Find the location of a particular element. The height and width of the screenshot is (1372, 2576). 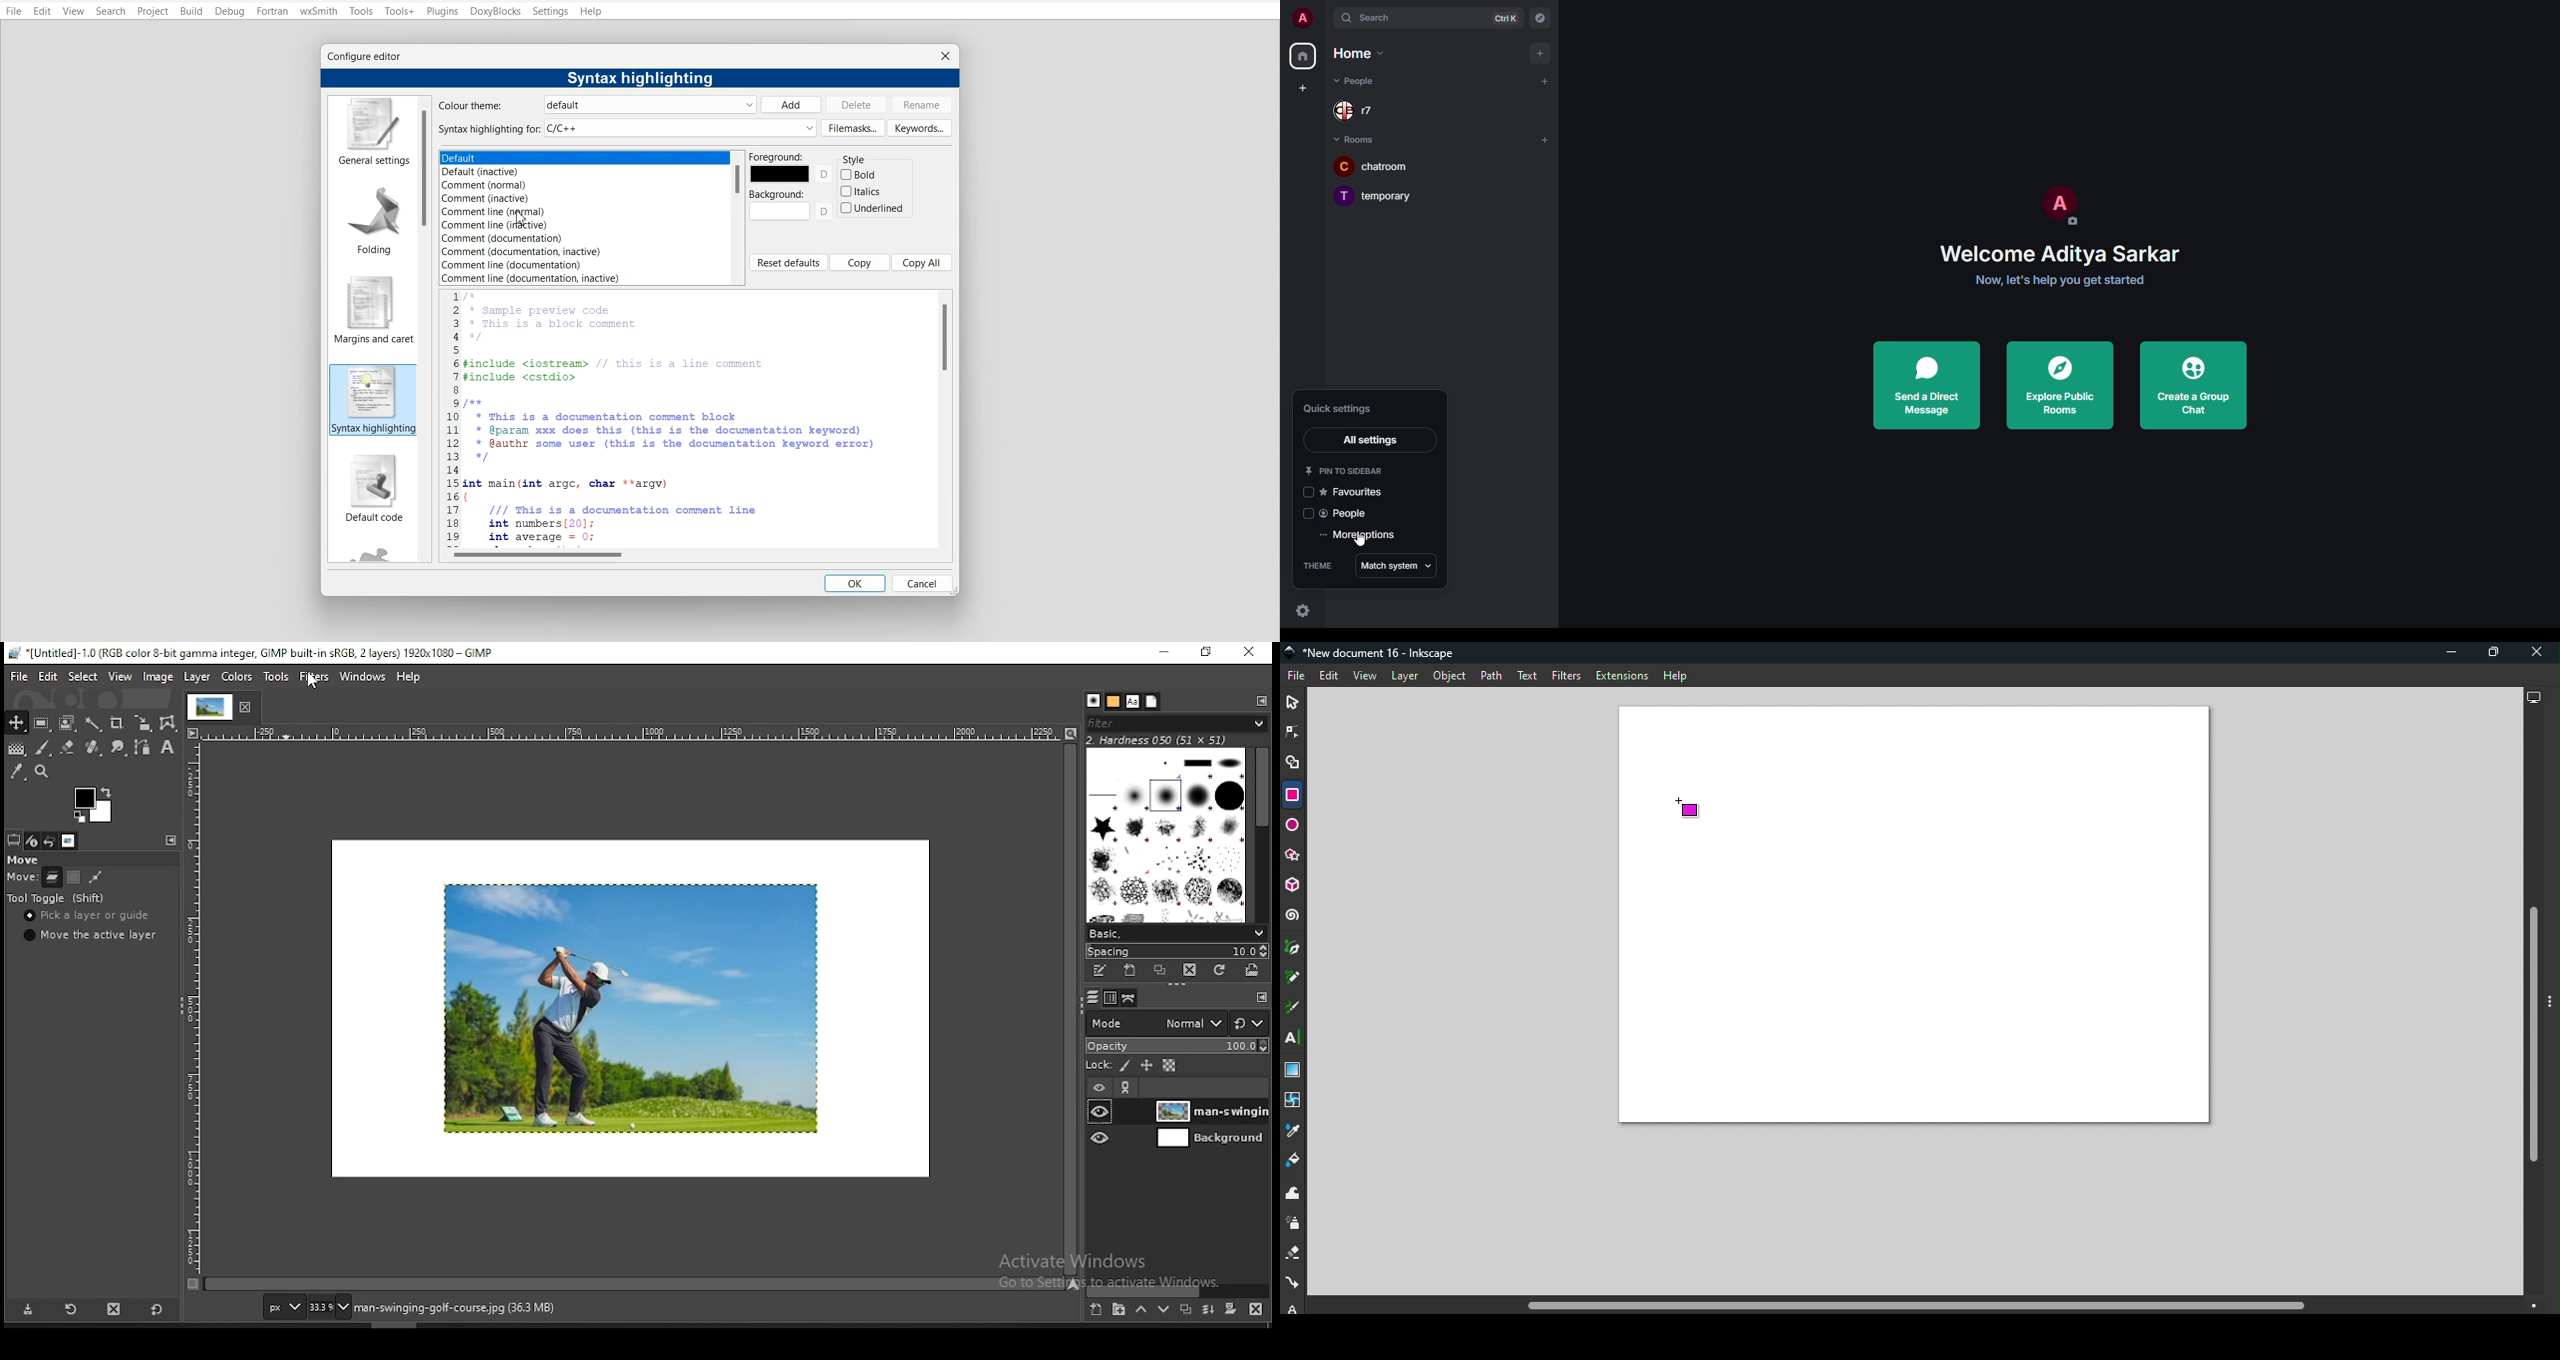

Add is located at coordinates (791, 104).